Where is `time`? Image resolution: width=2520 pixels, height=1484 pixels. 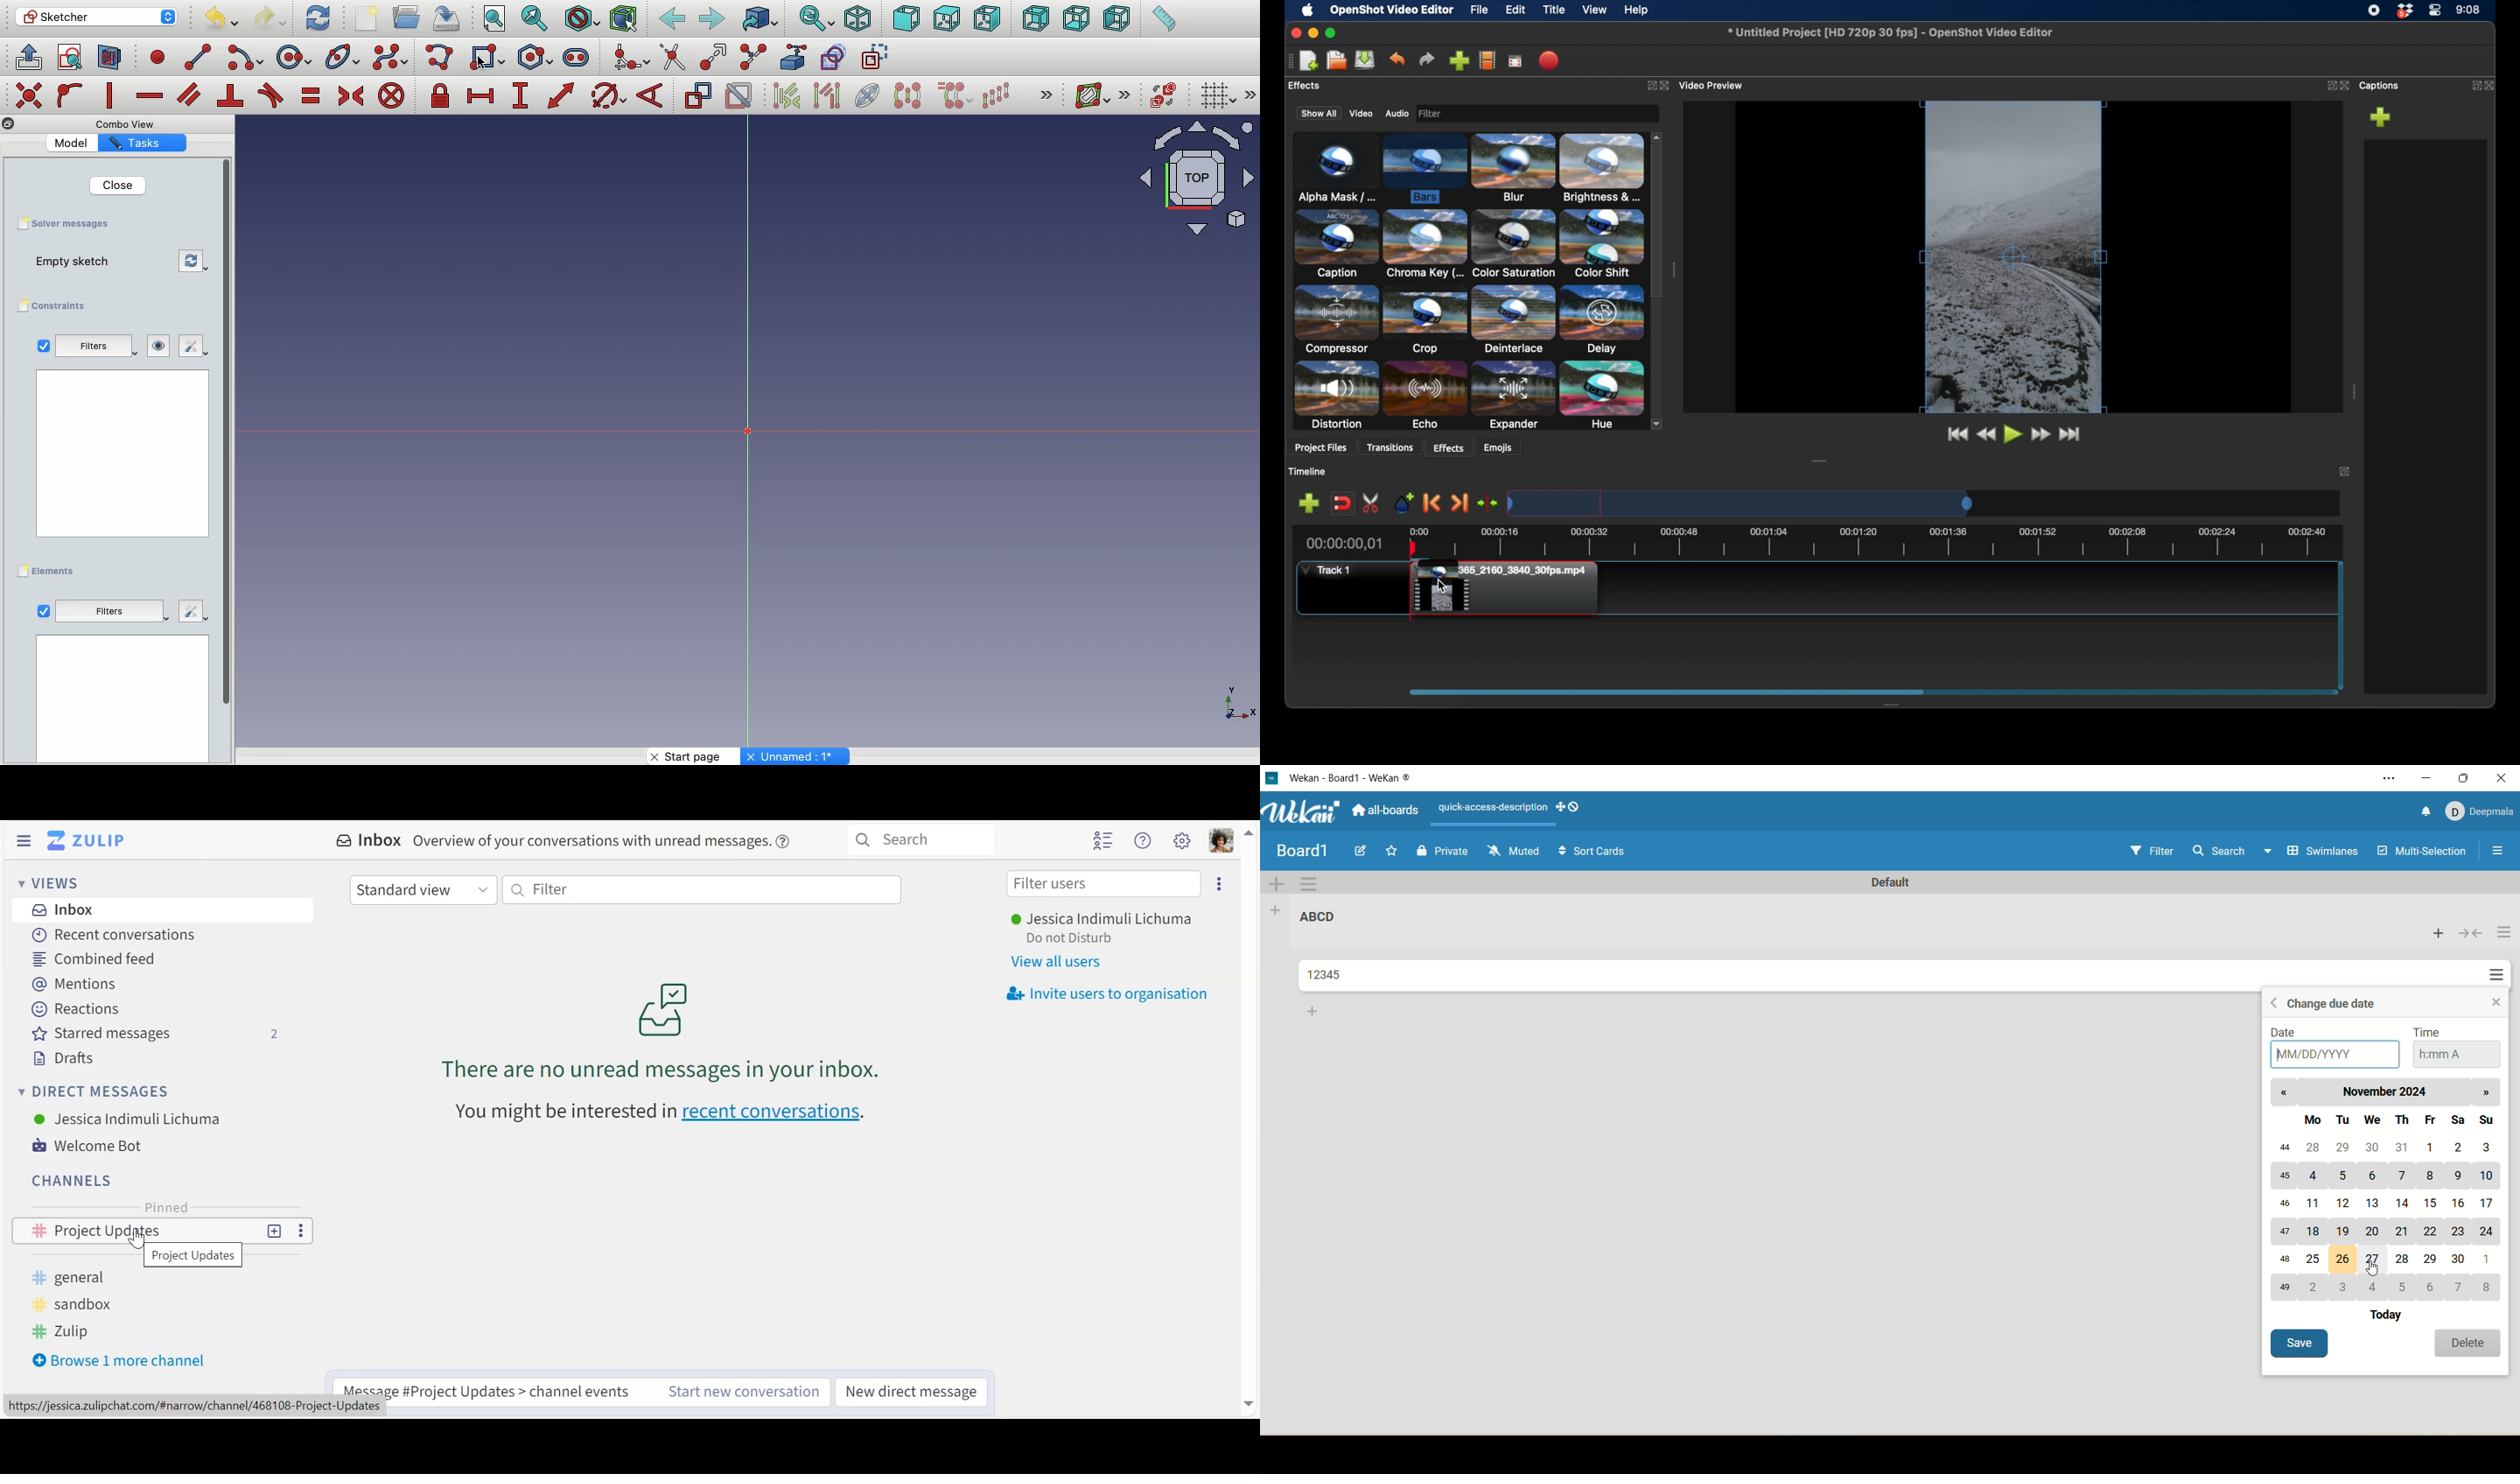 time is located at coordinates (2458, 1047).